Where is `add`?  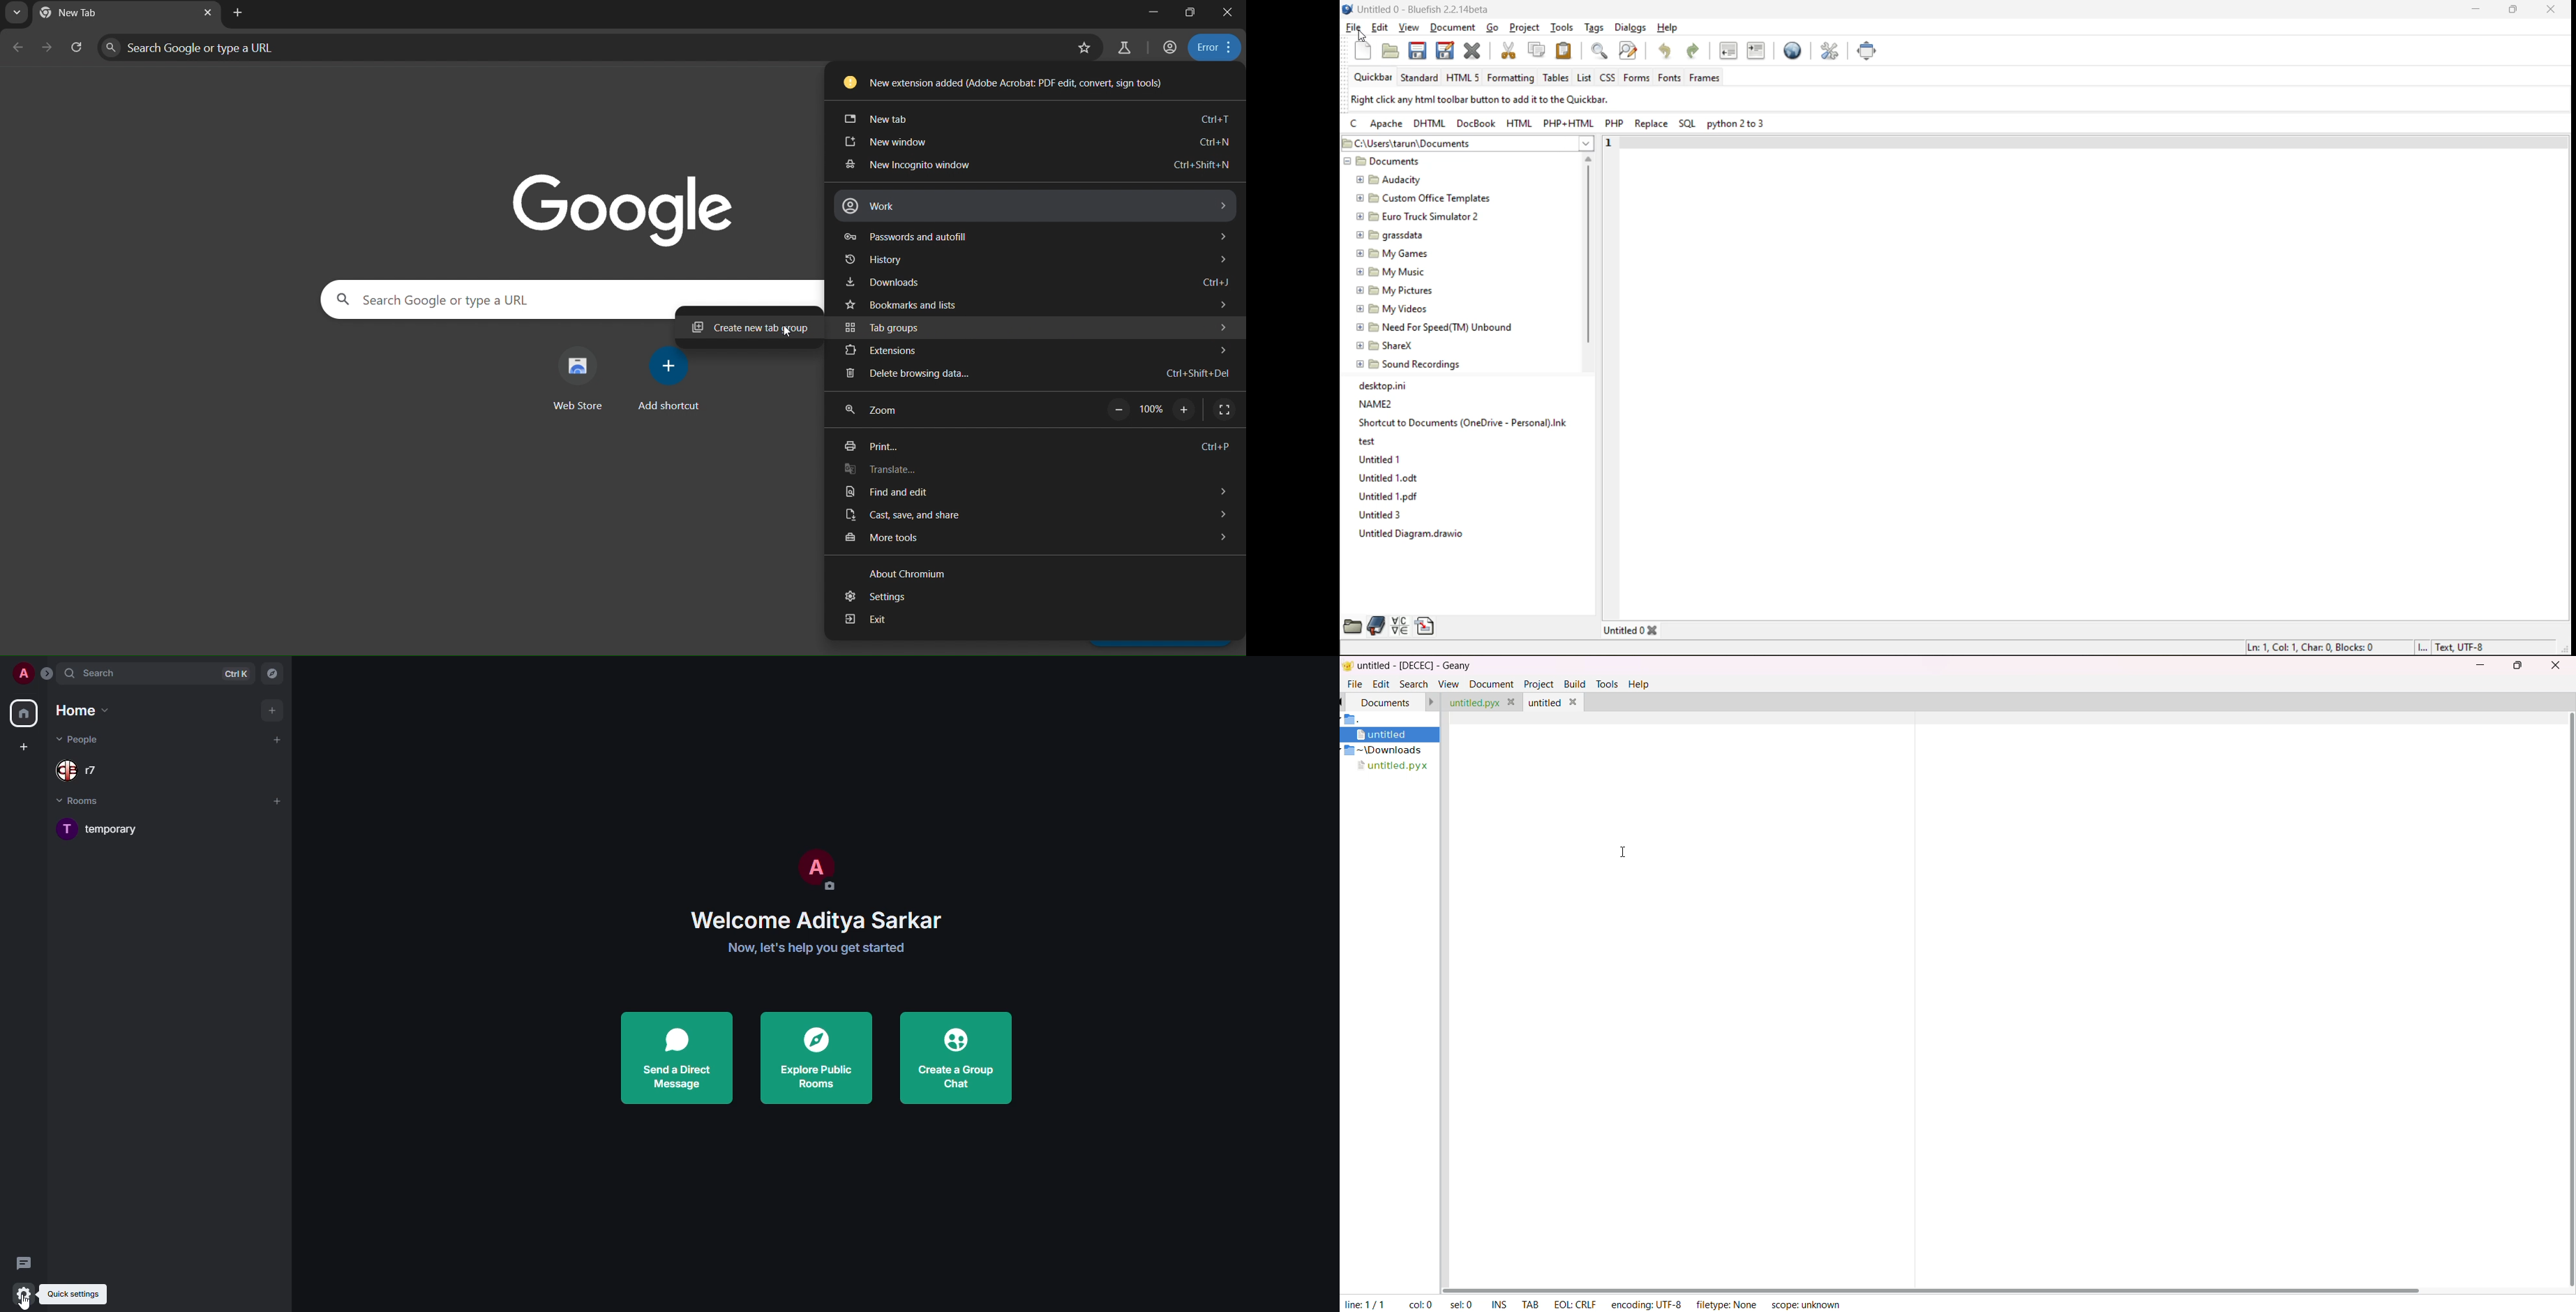 add is located at coordinates (276, 801).